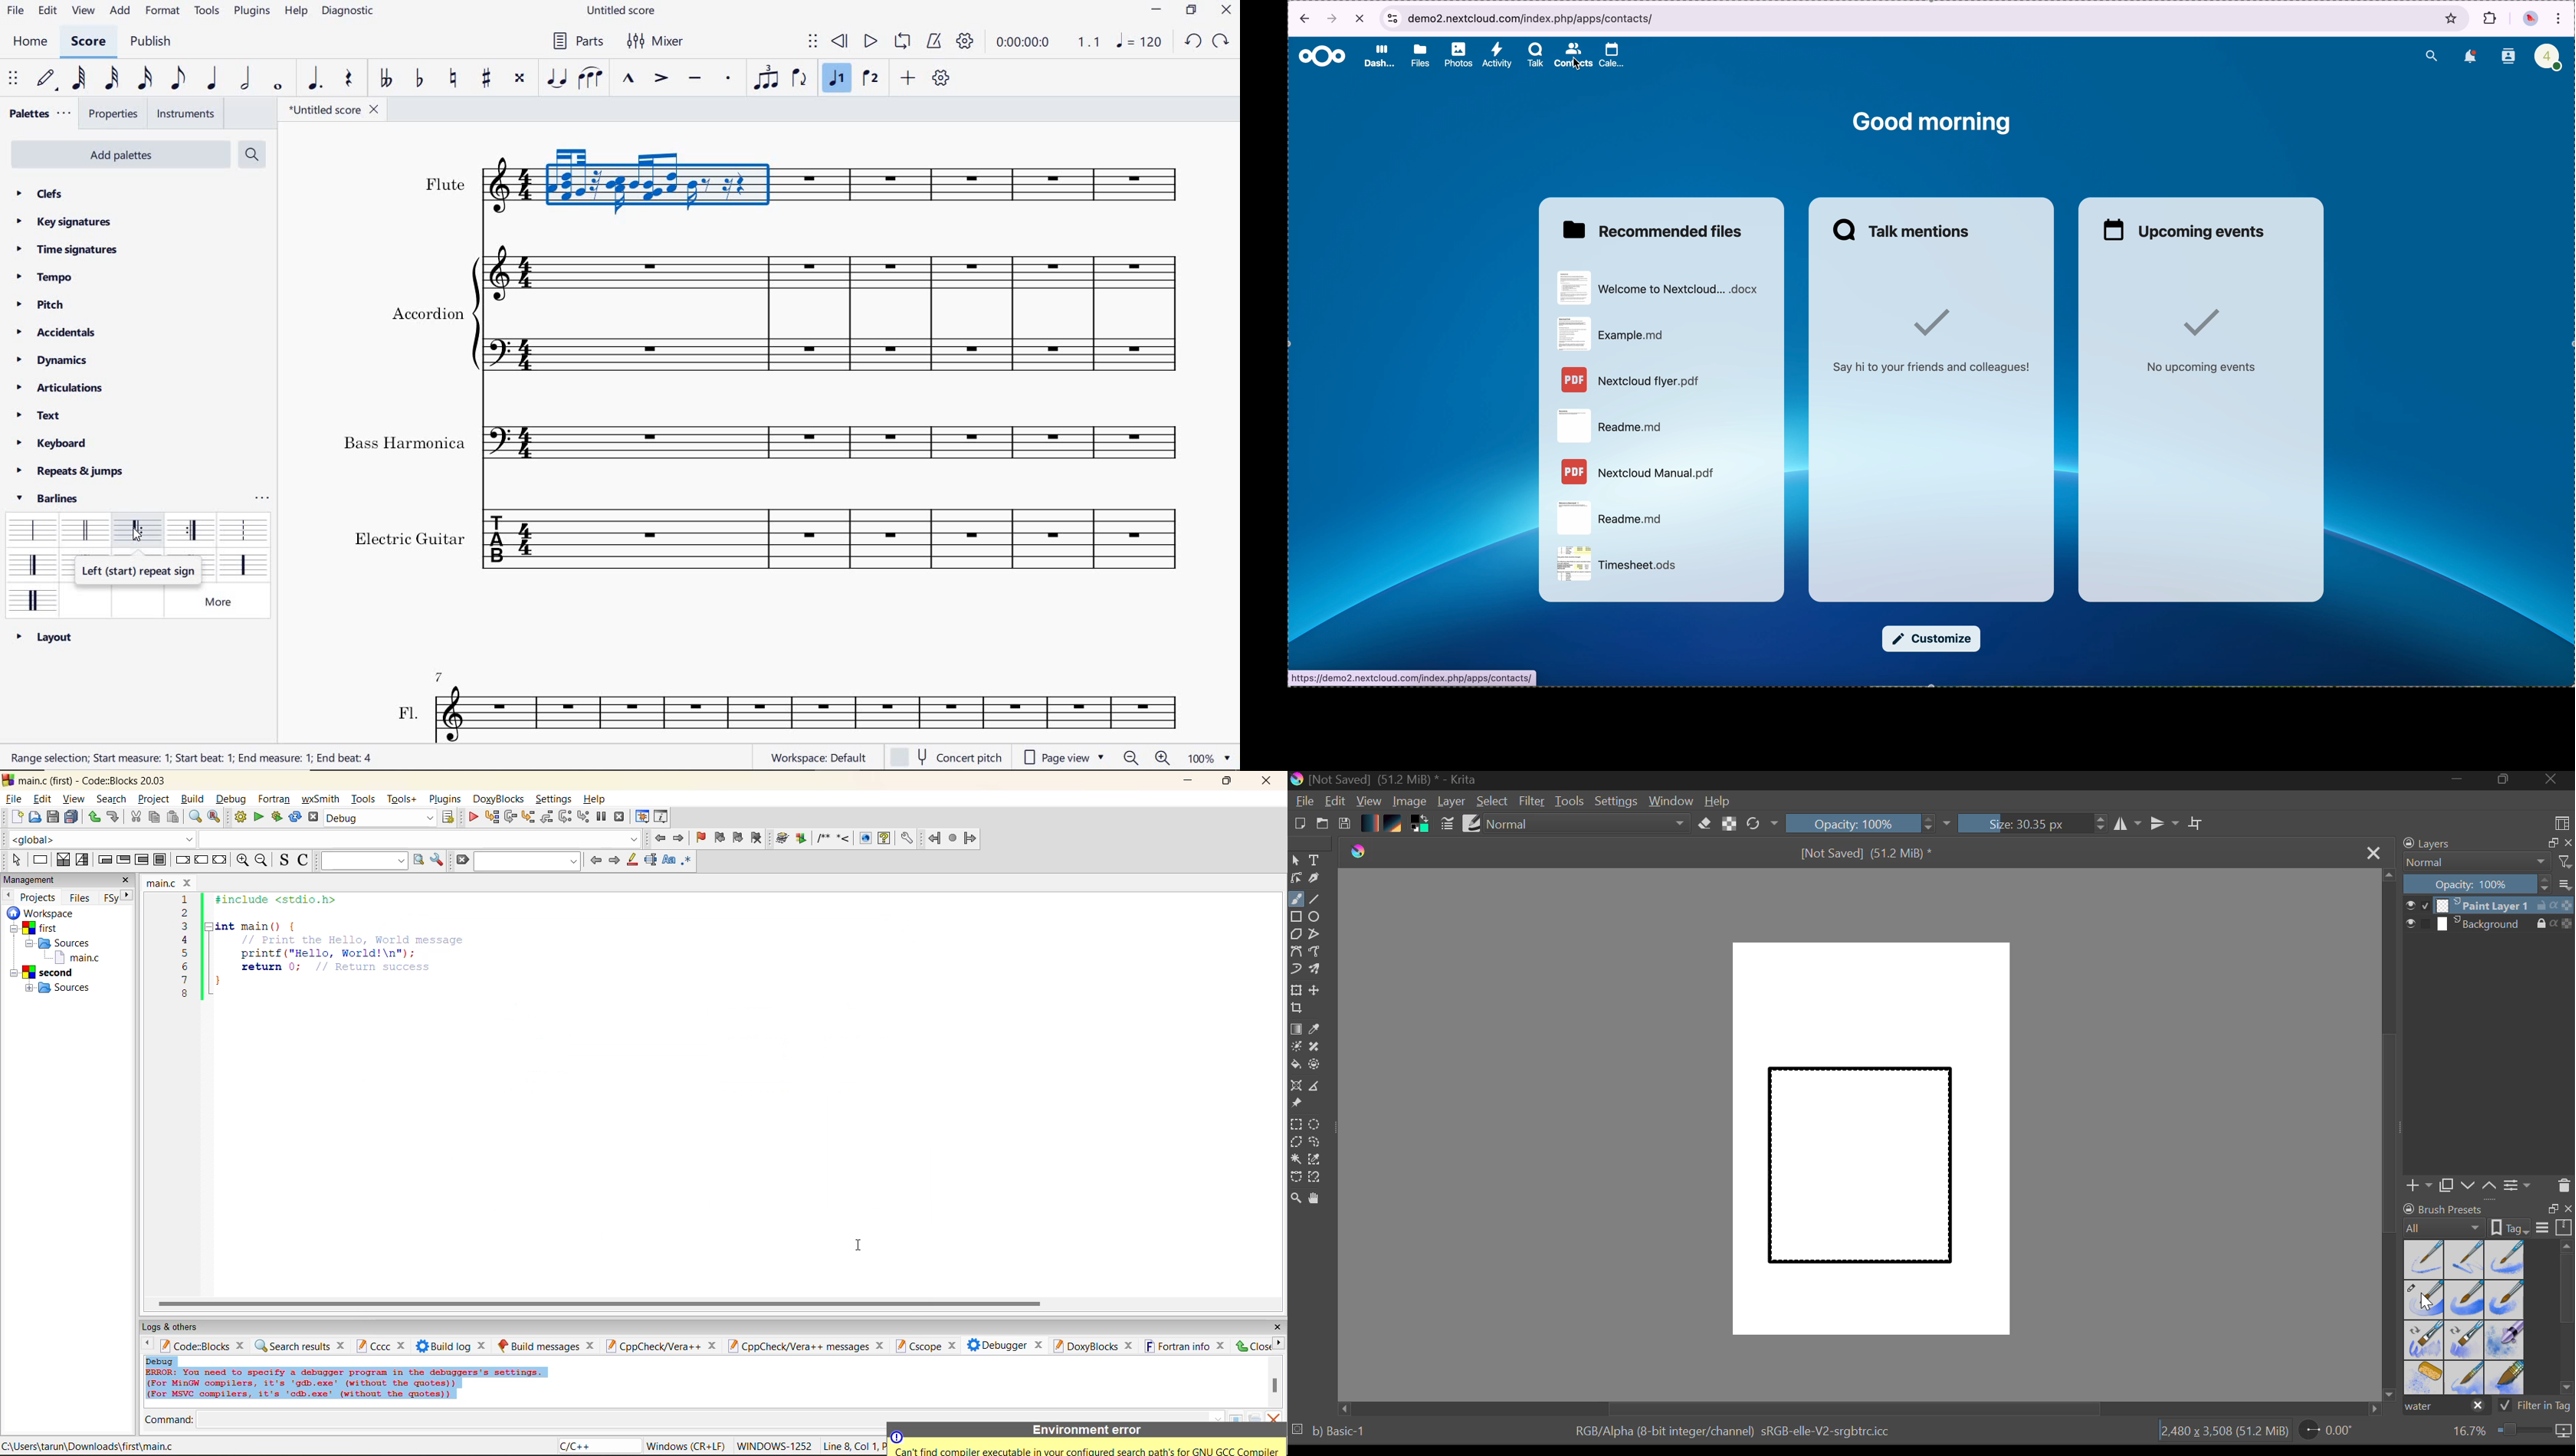 The height and width of the screenshot is (1456, 2576). What do you see at coordinates (1391, 17) in the screenshot?
I see `controls` at bounding box center [1391, 17].